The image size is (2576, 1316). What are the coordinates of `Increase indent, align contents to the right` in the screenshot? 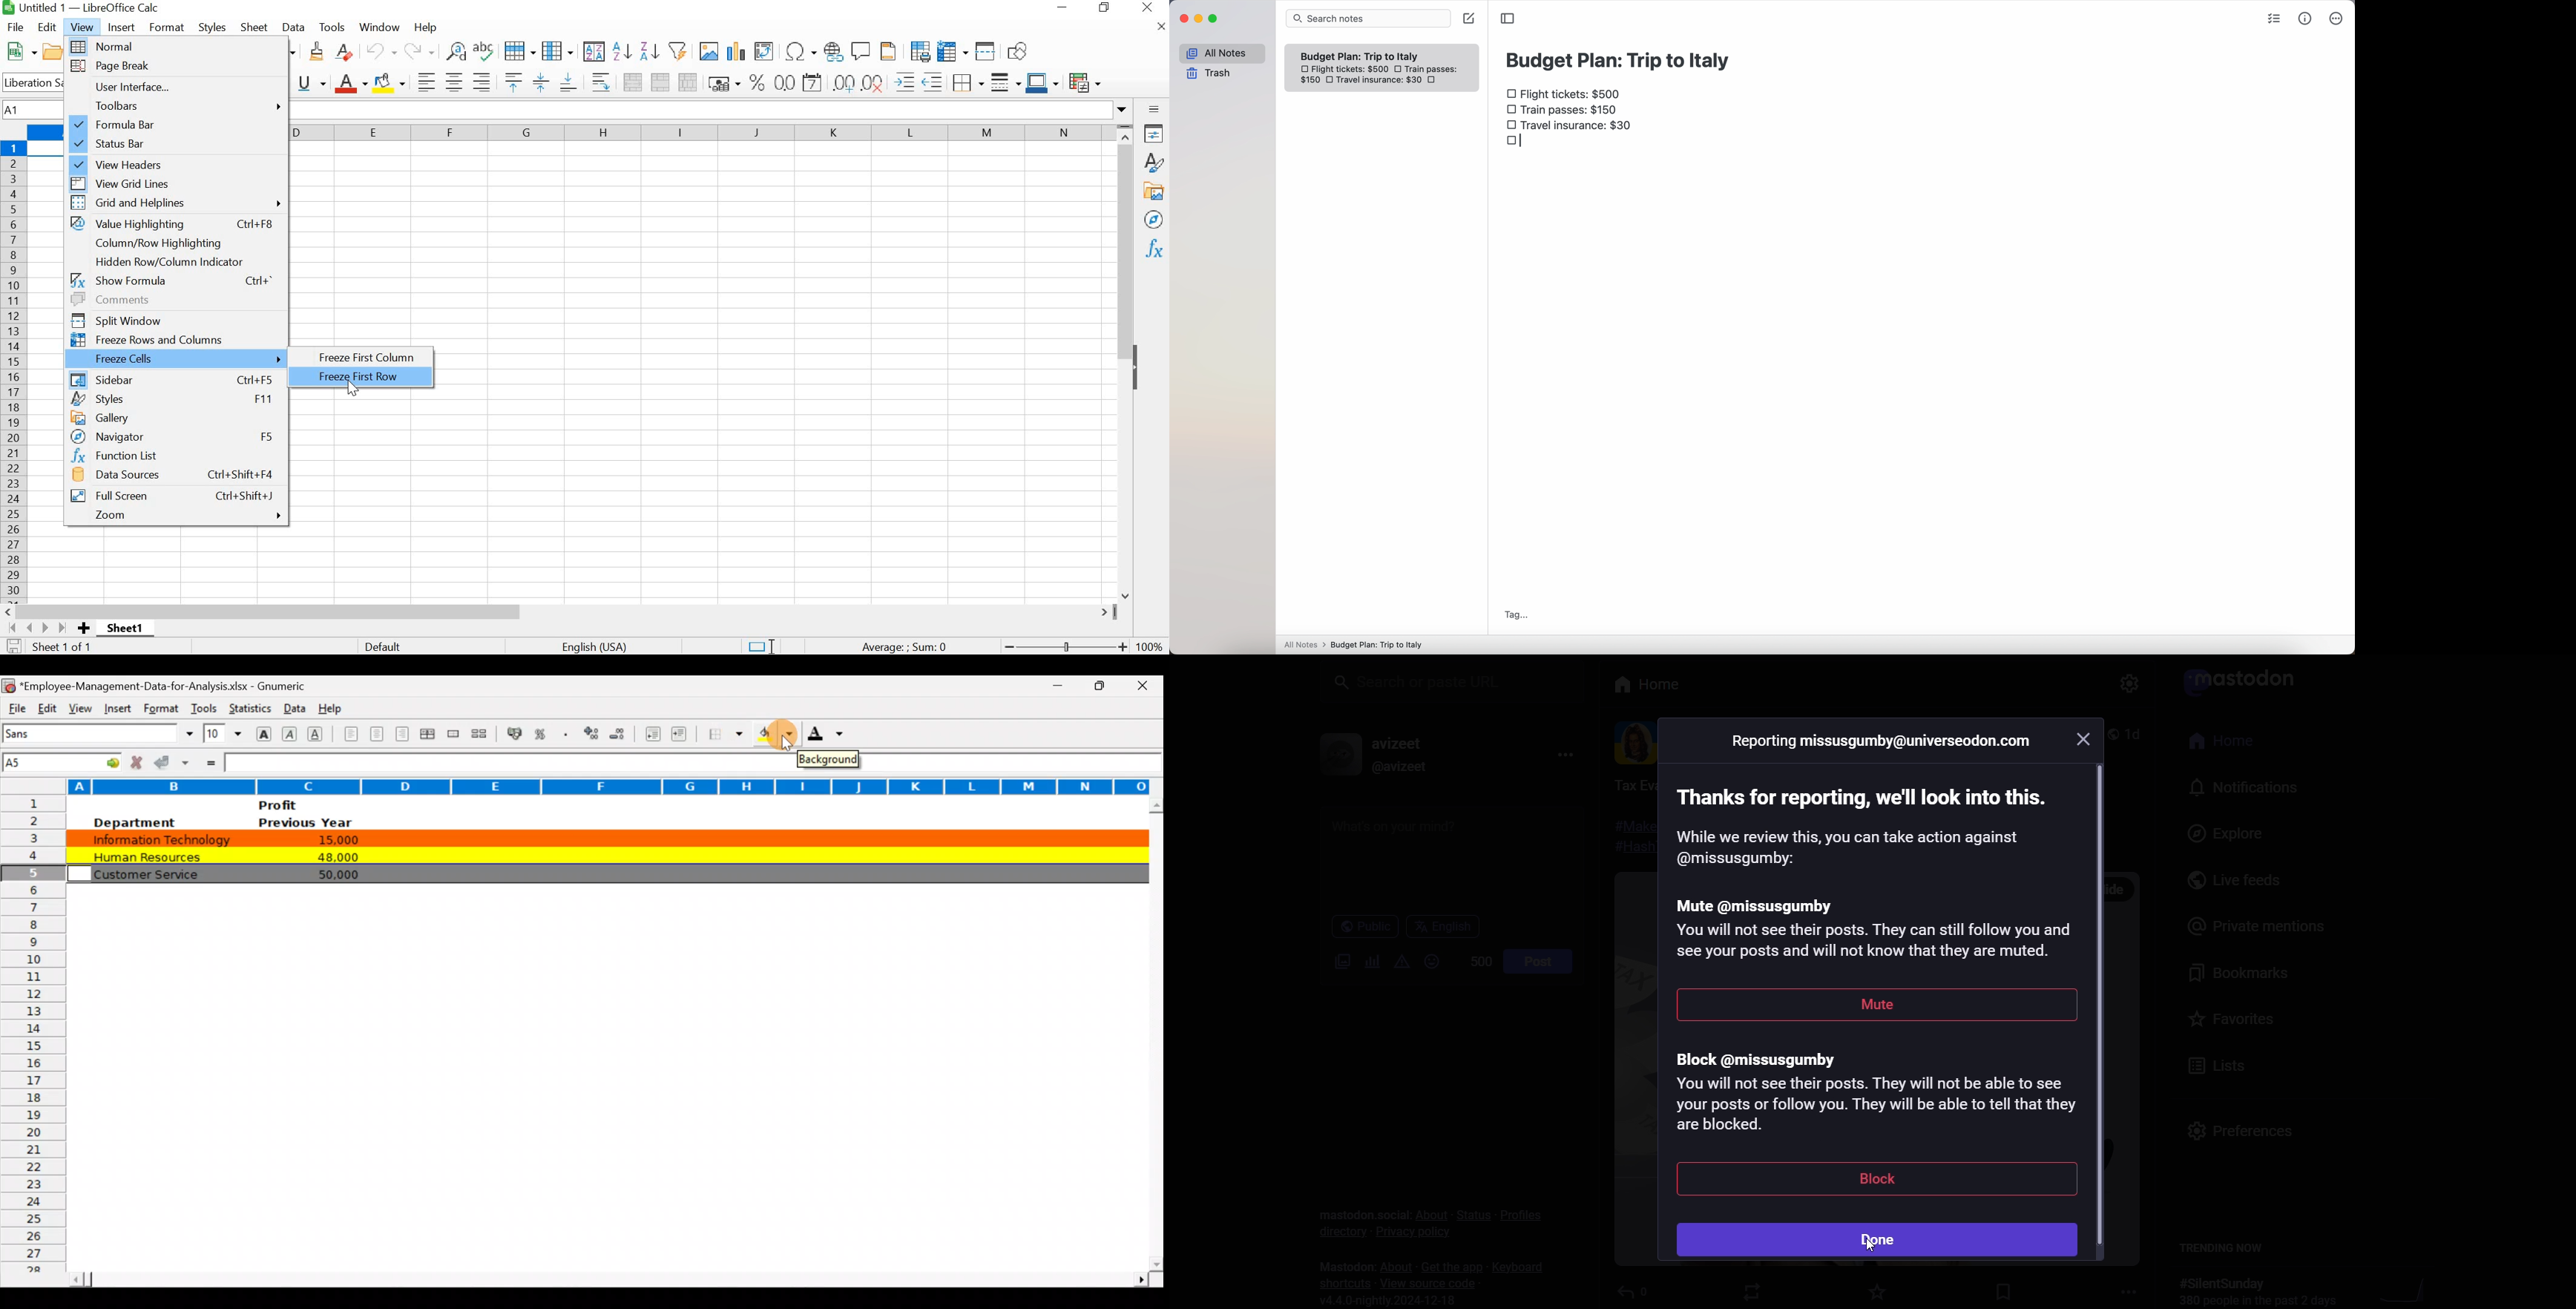 It's located at (681, 735).